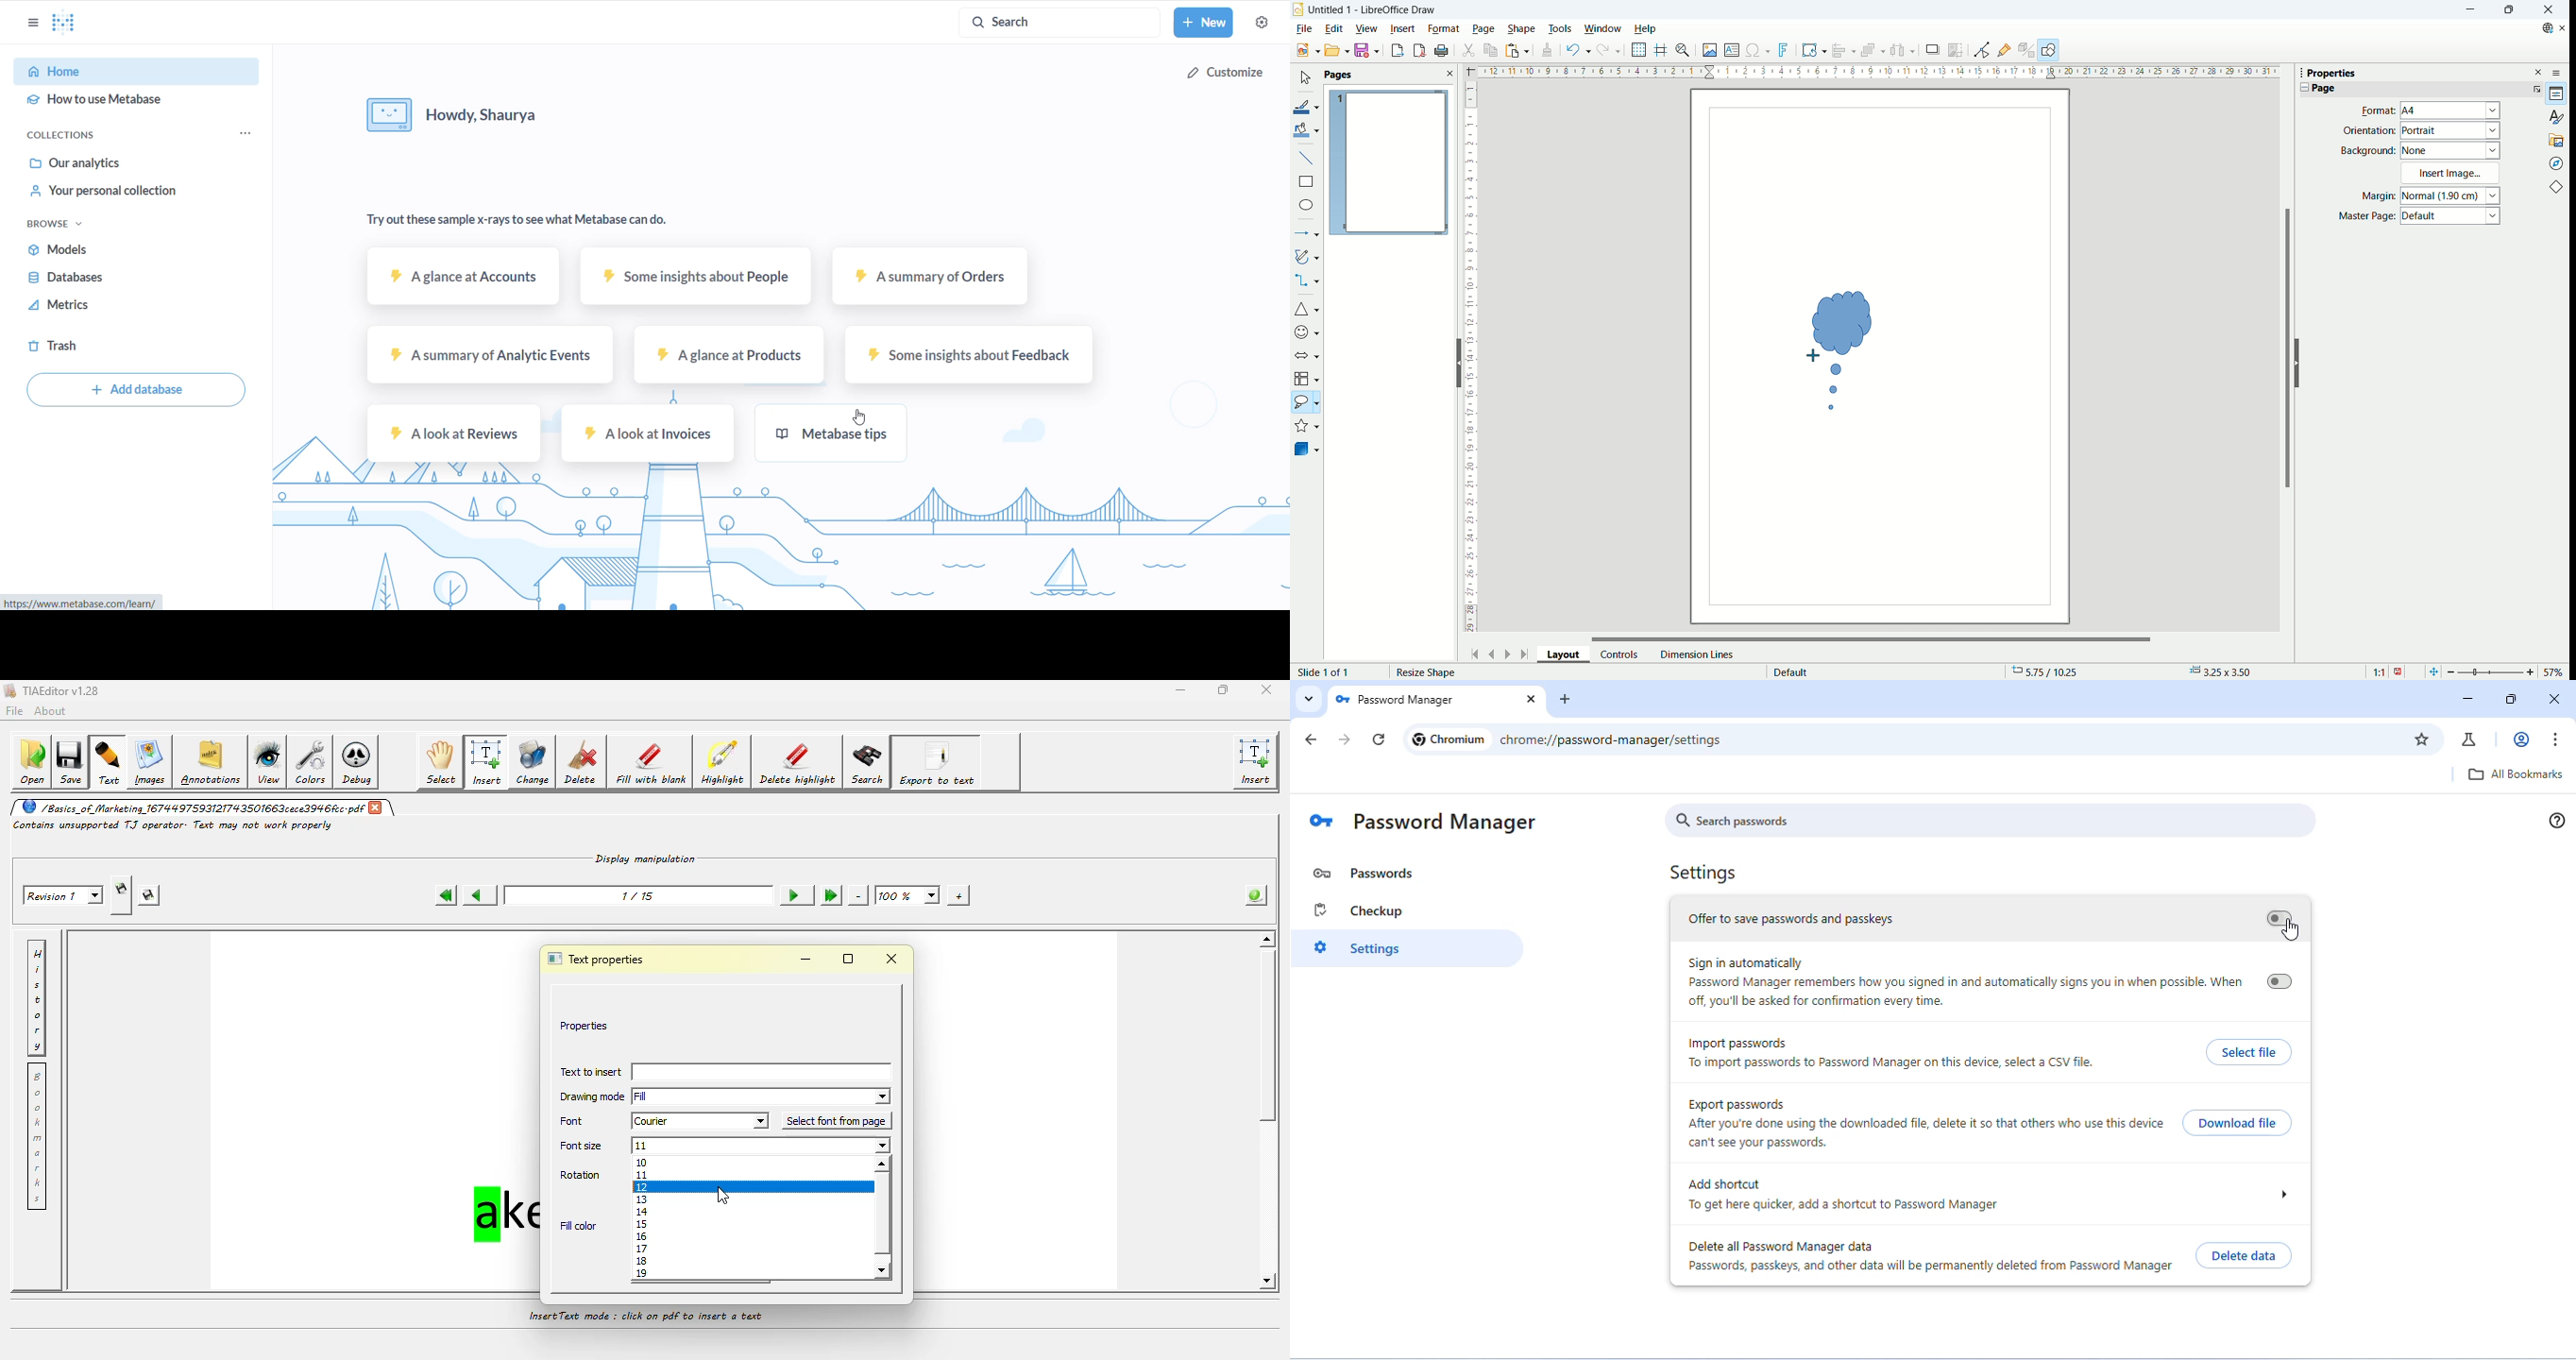 This screenshot has height=1372, width=2576. Describe the element at coordinates (1204, 22) in the screenshot. I see `new` at that location.